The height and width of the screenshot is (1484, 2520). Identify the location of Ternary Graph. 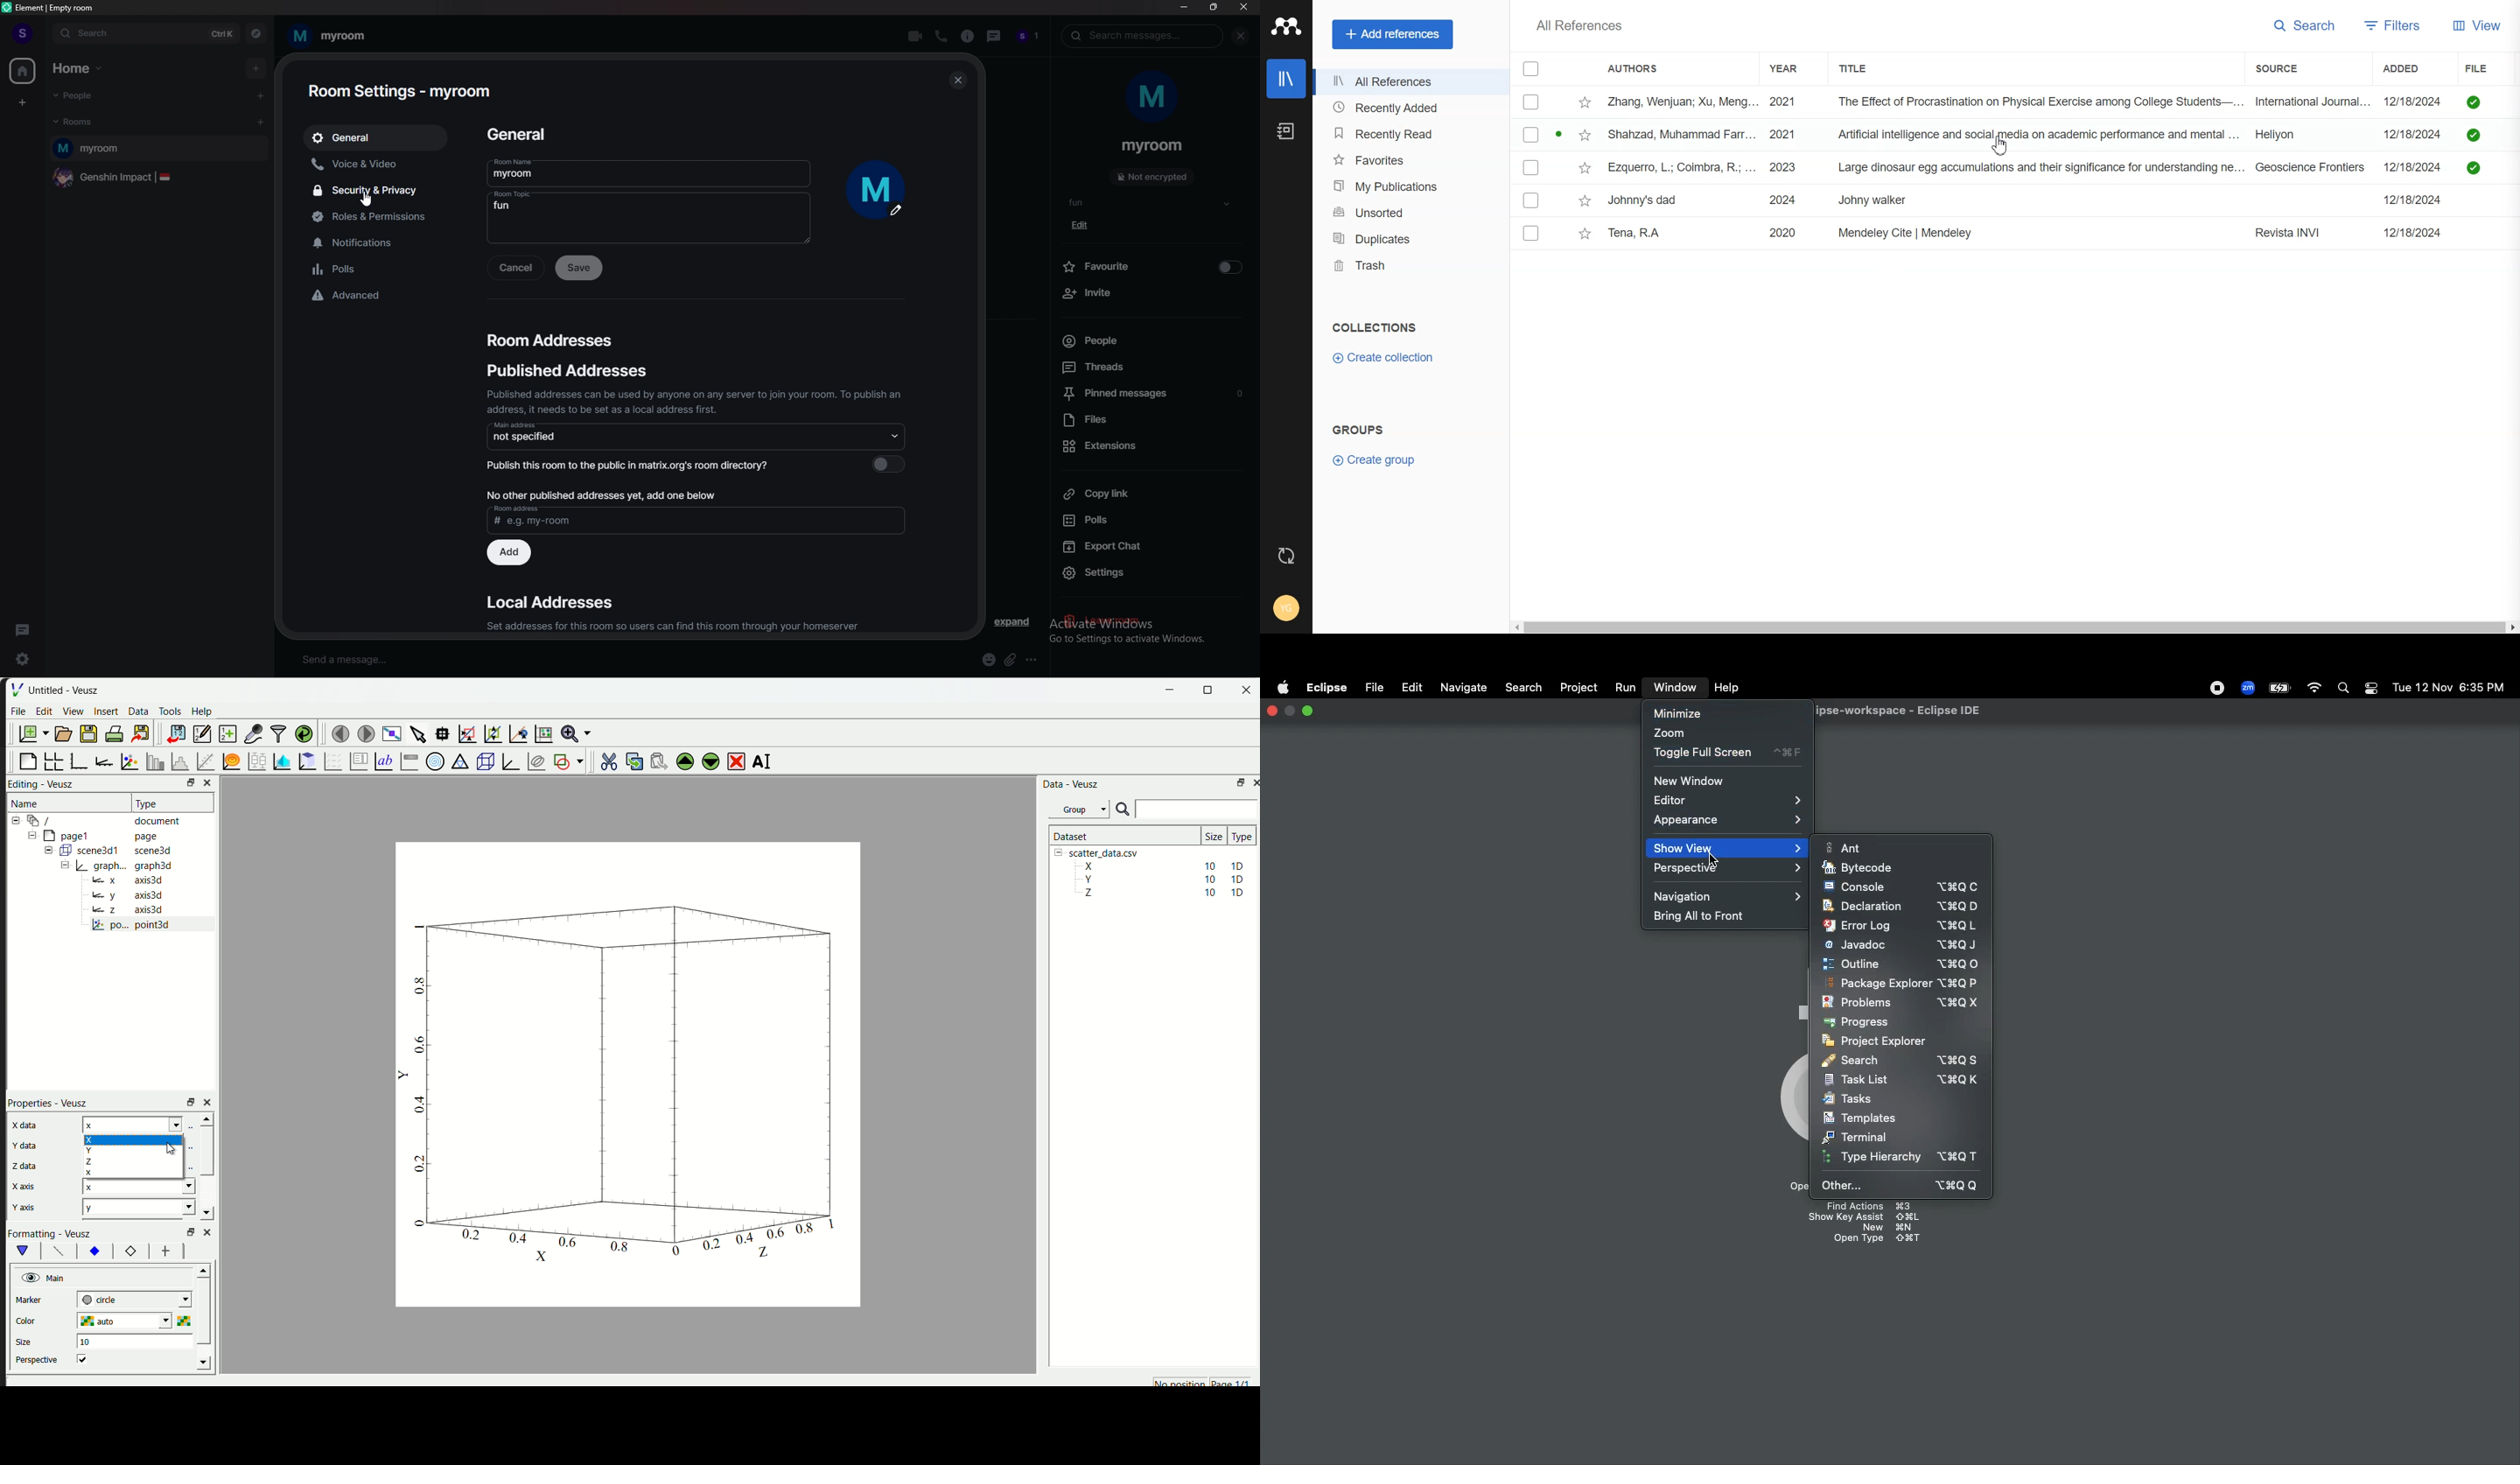
(458, 761).